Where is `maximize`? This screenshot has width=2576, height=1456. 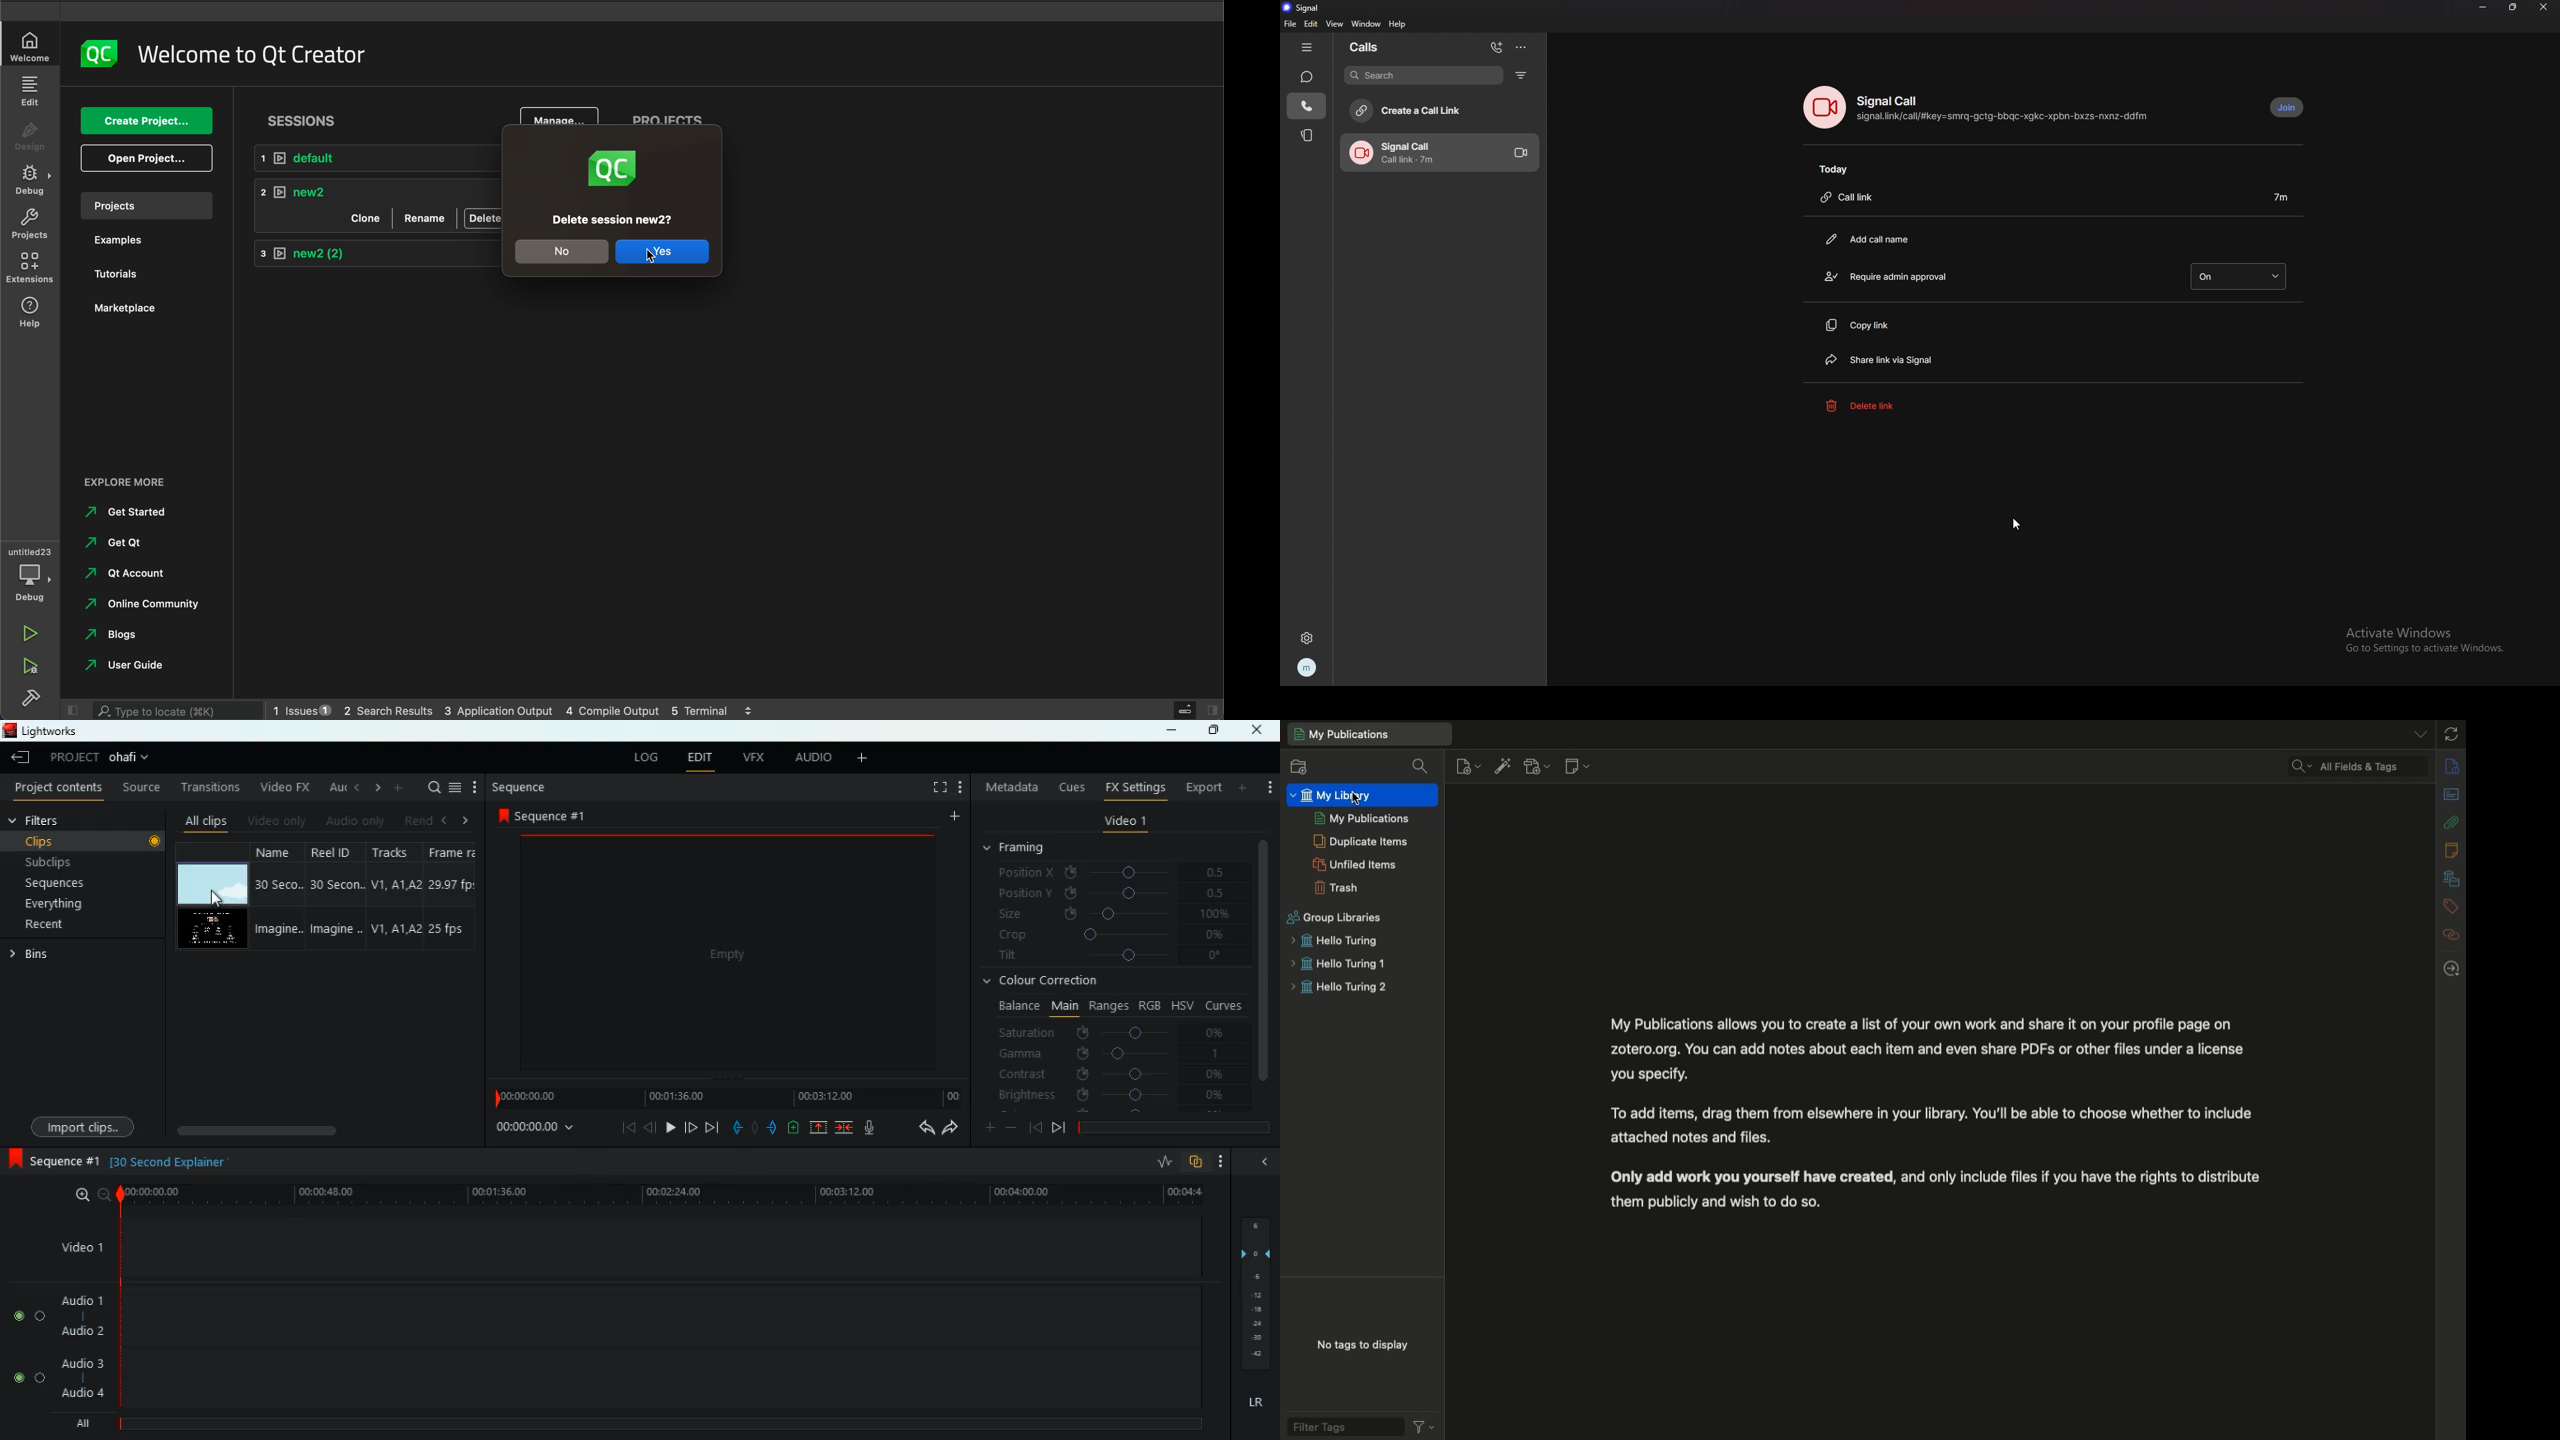 maximize is located at coordinates (1210, 731).